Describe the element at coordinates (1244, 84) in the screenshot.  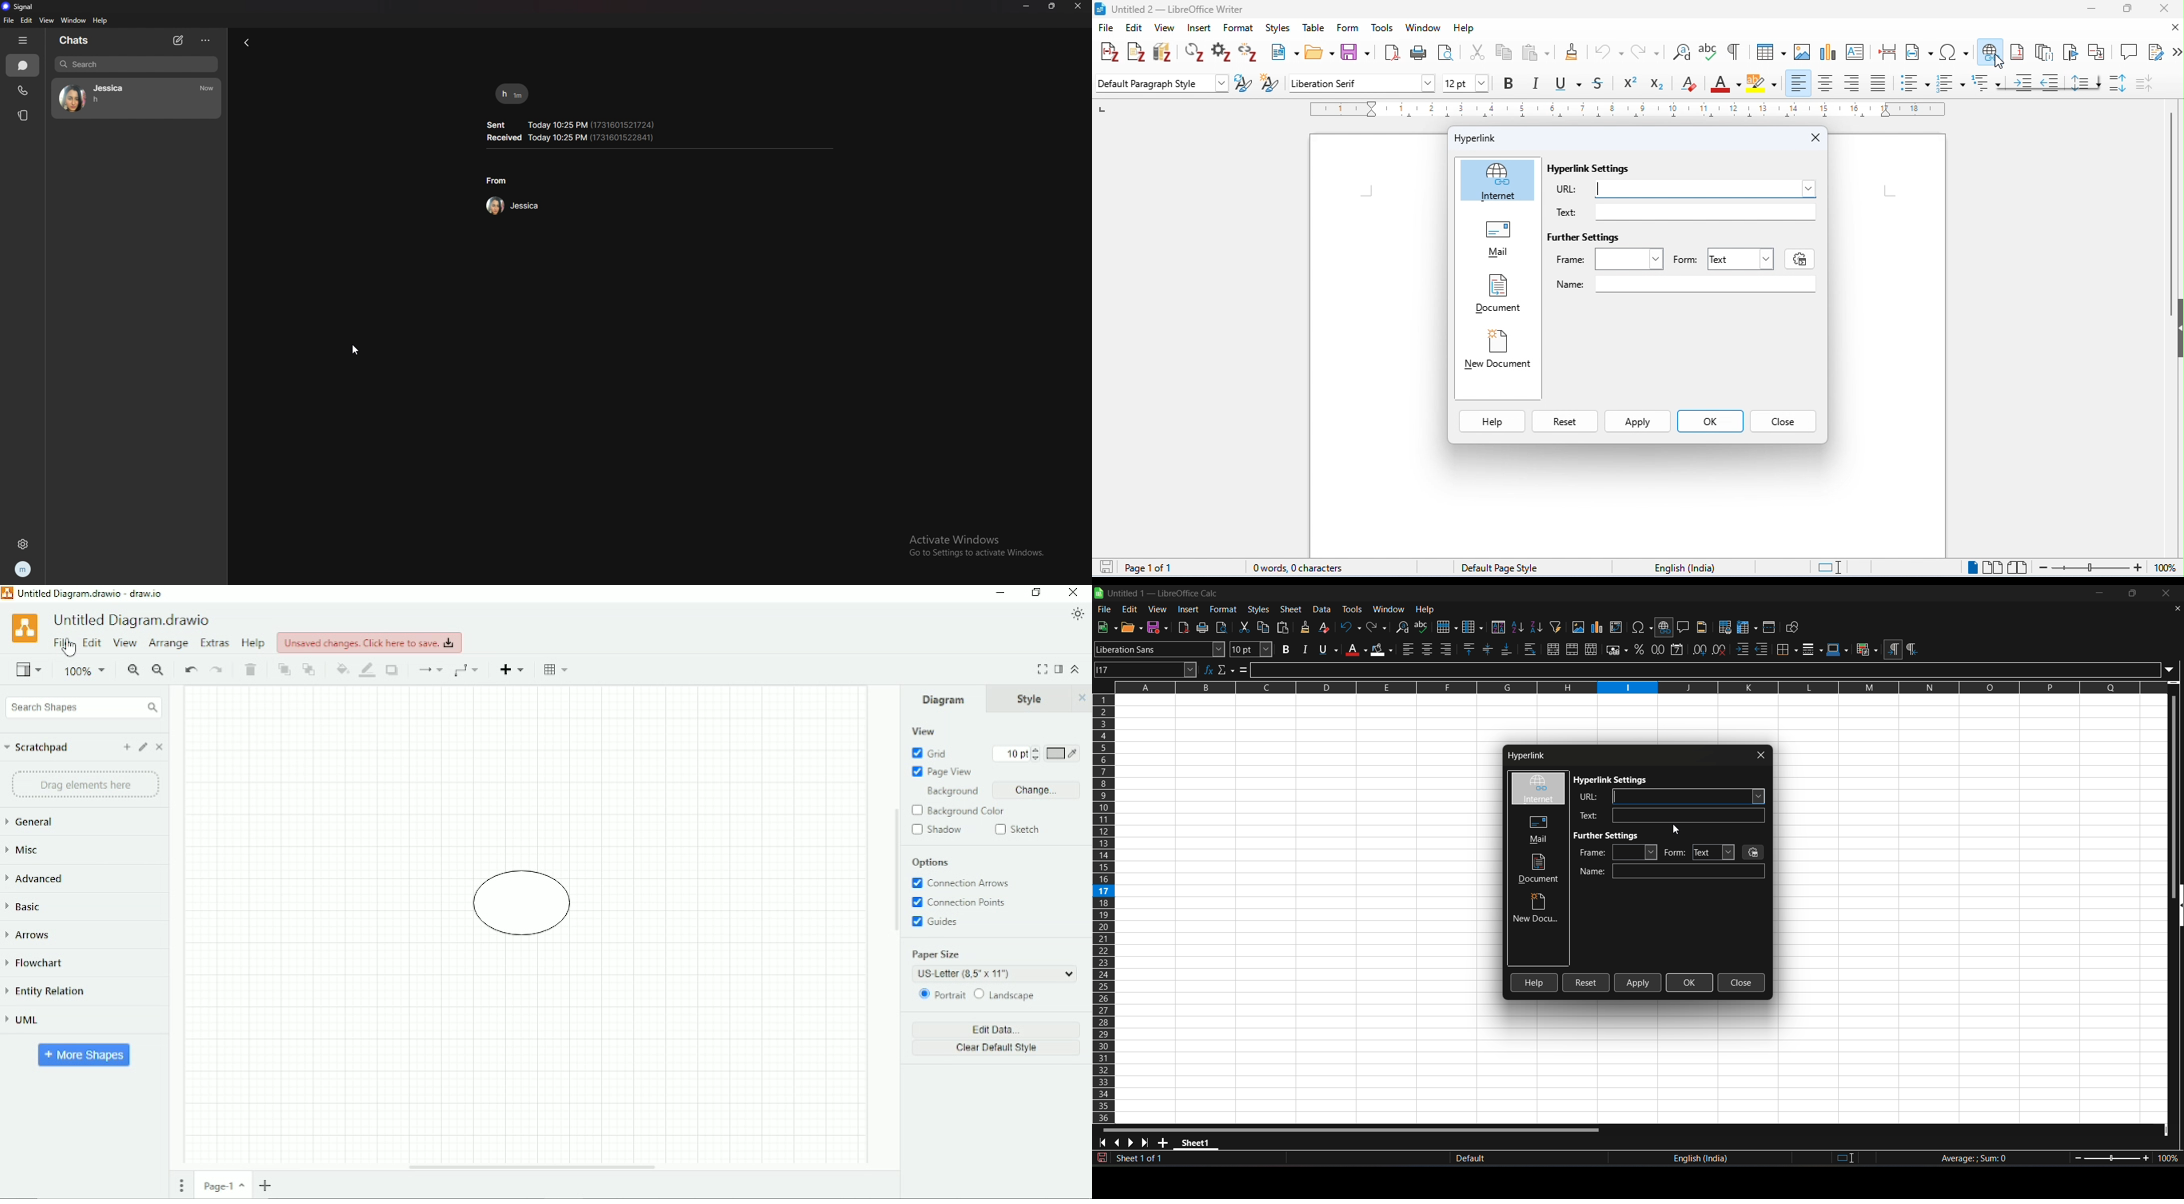
I see `update selected style` at that location.